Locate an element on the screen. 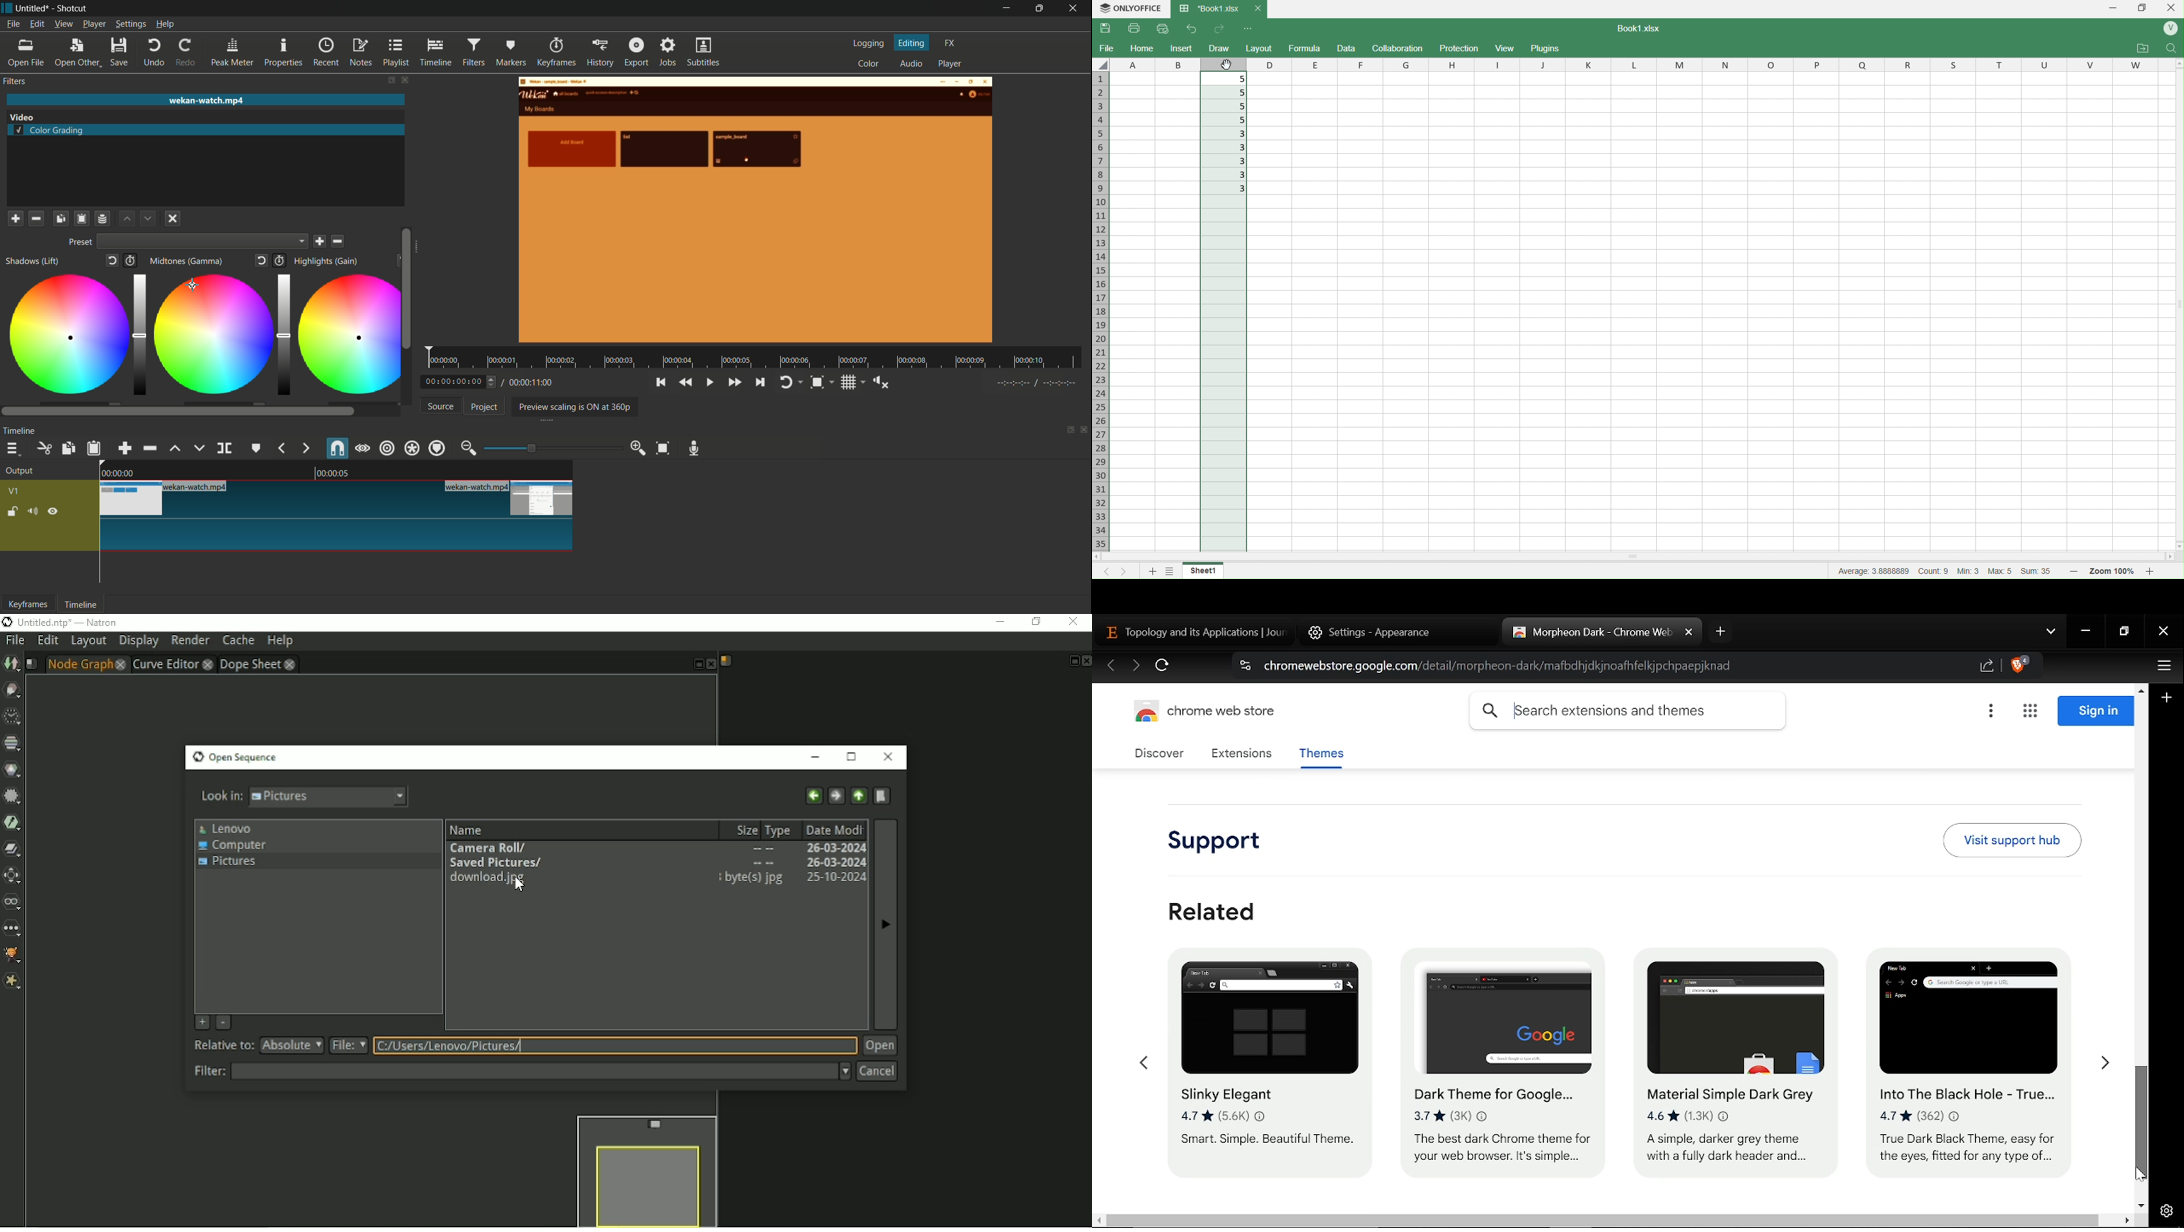  quickly play backward is located at coordinates (685, 383).